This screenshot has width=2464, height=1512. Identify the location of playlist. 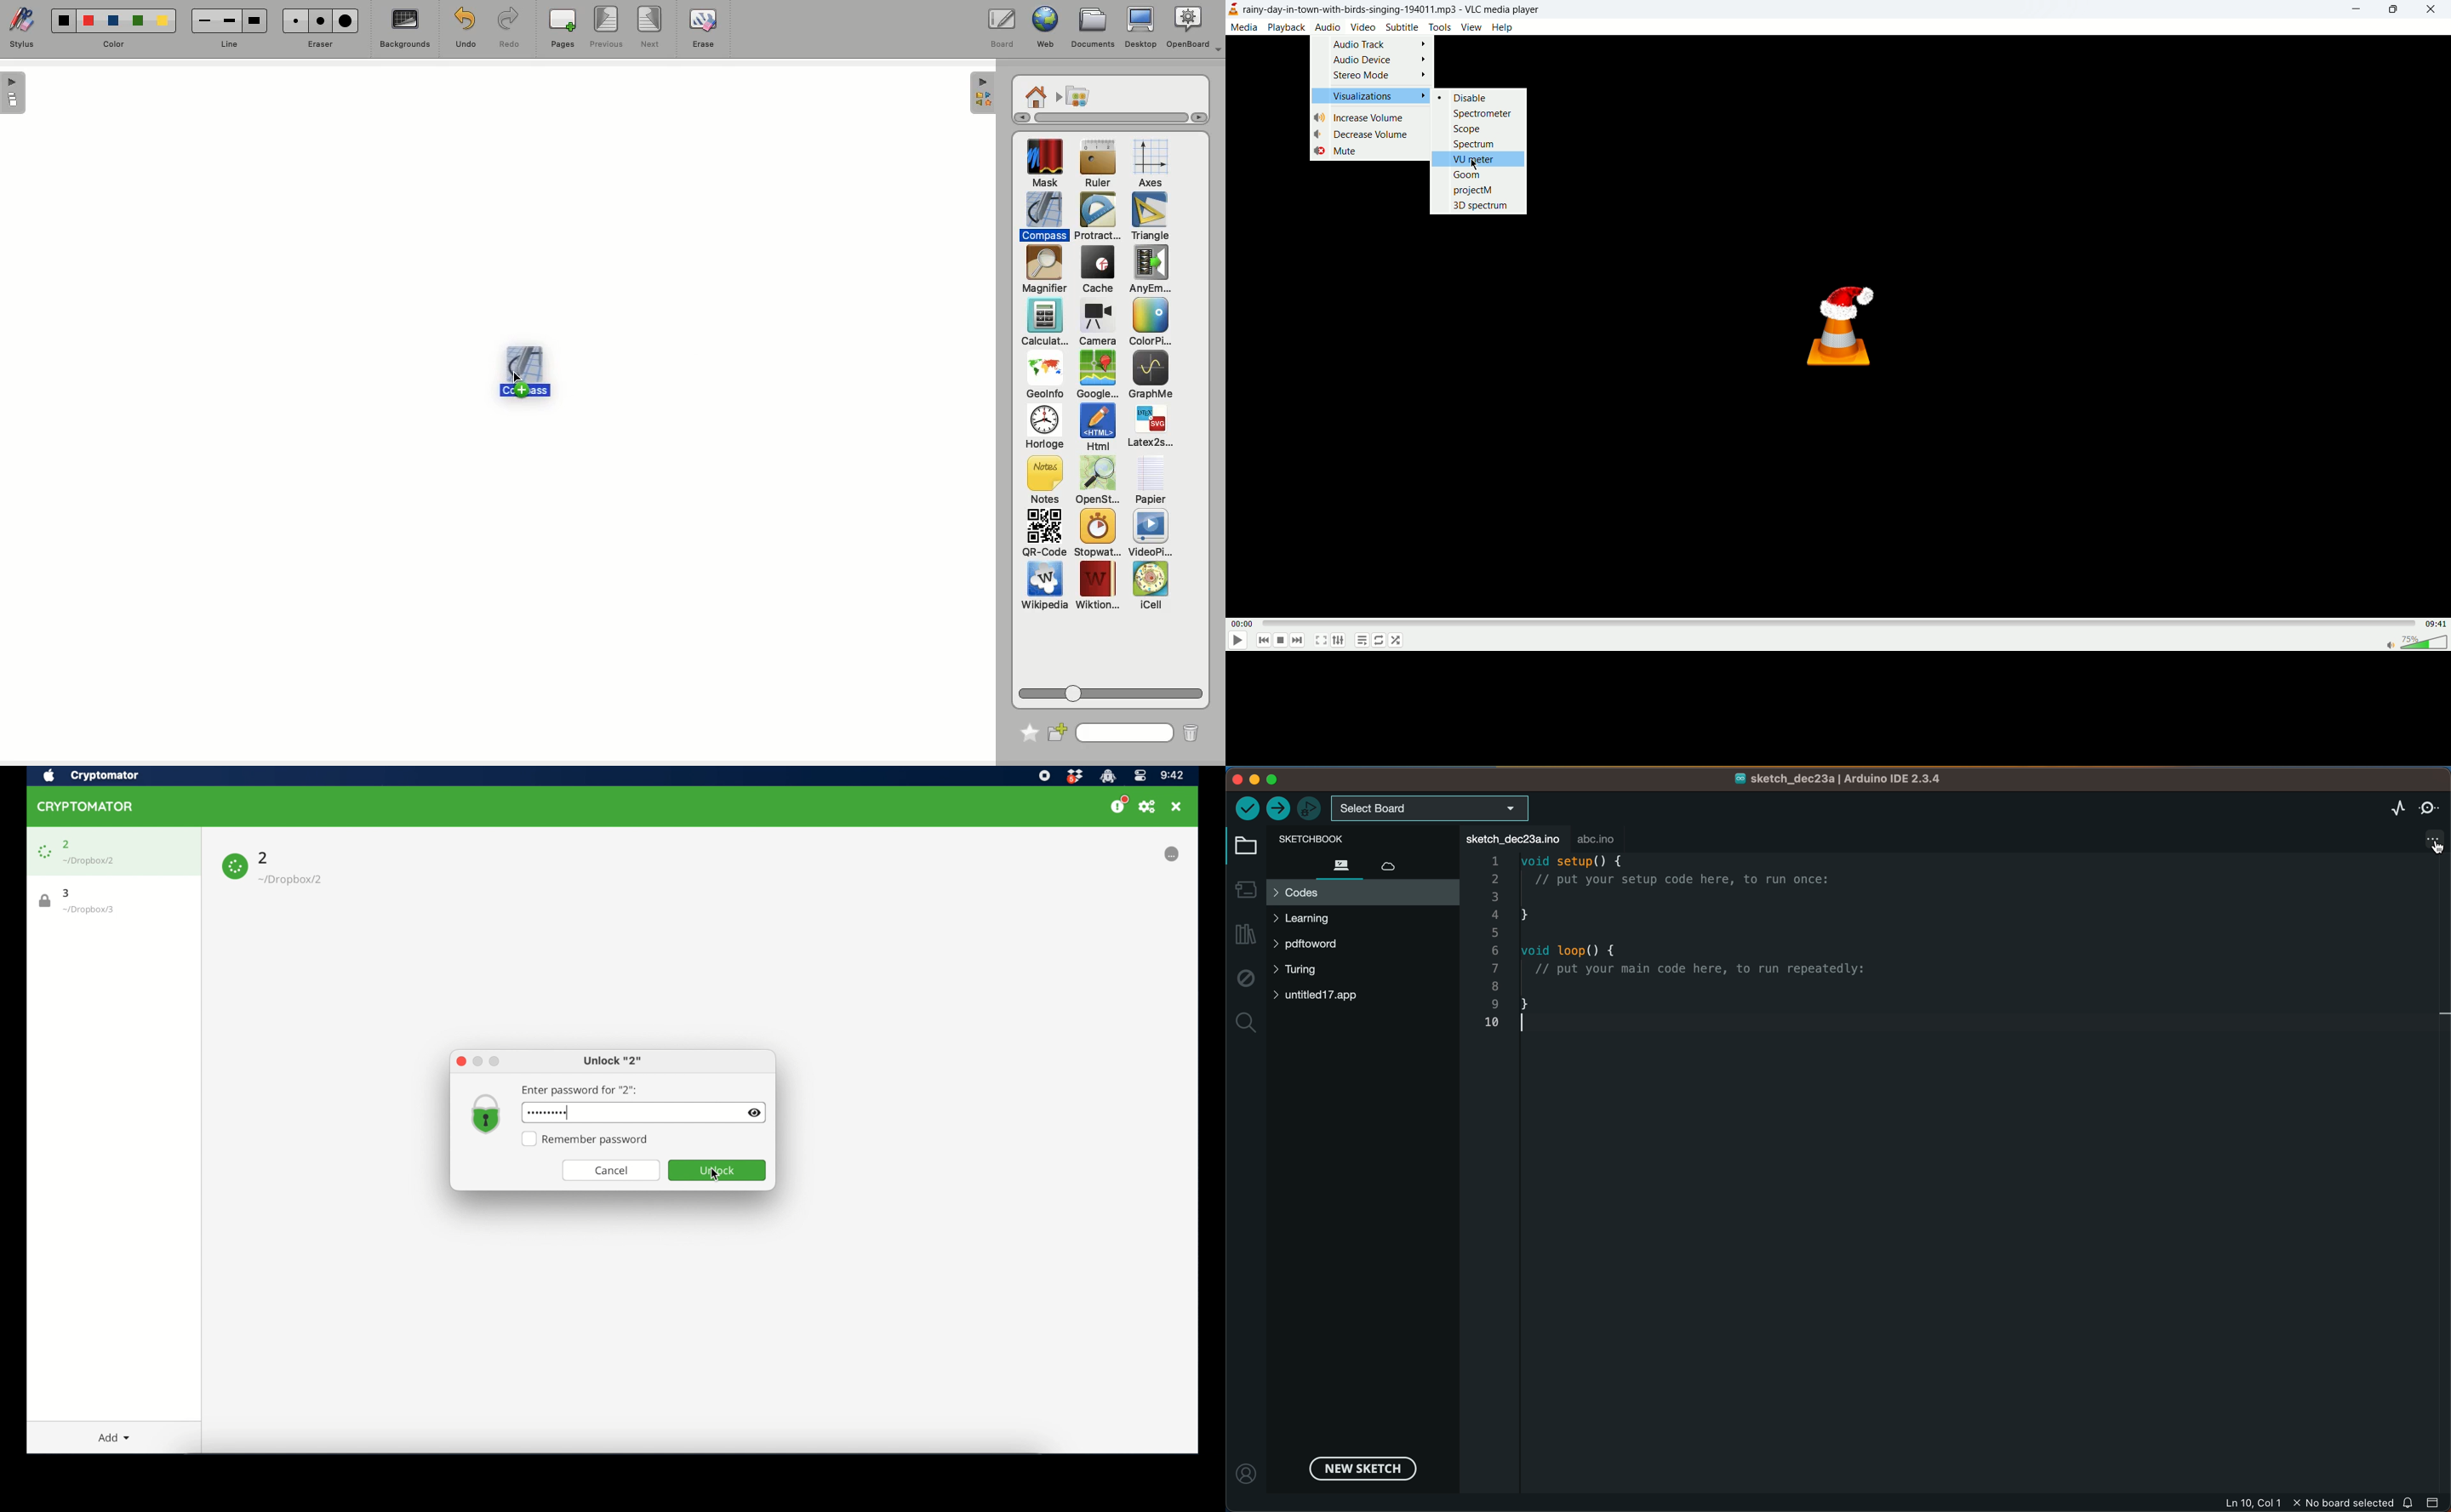
(1362, 642).